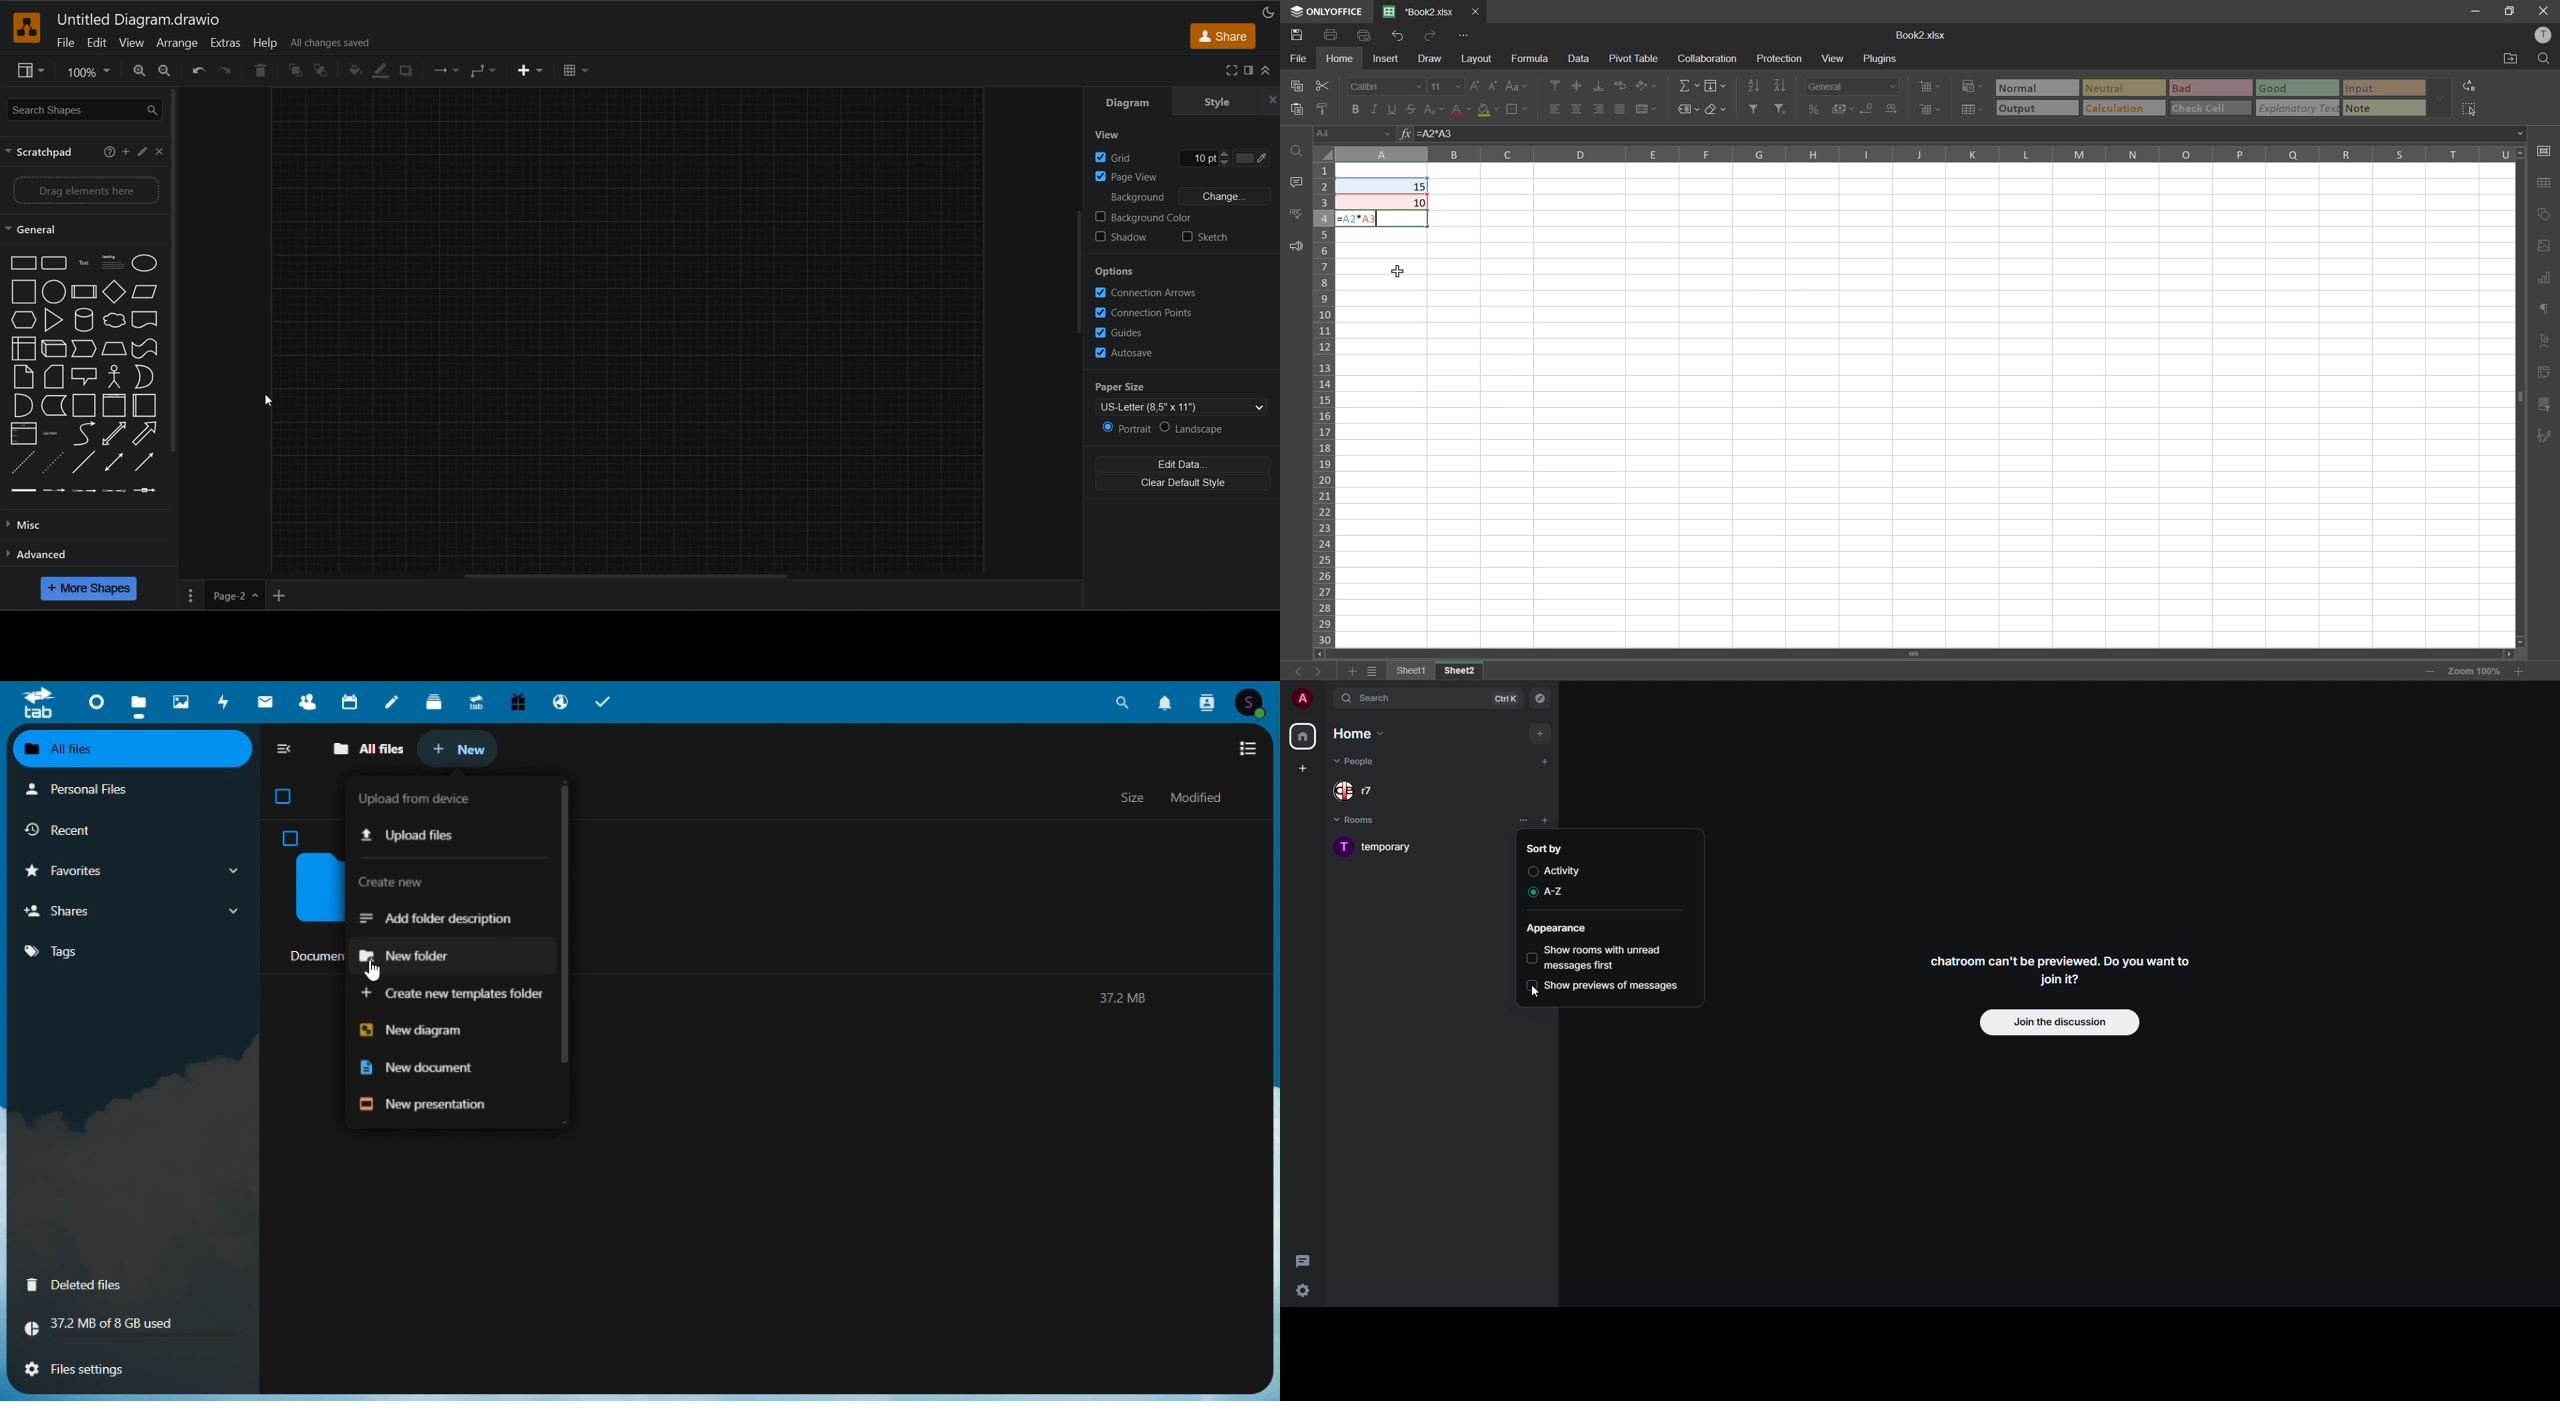  Describe the element at coordinates (1319, 109) in the screenshot. I see `copy style` at that location.